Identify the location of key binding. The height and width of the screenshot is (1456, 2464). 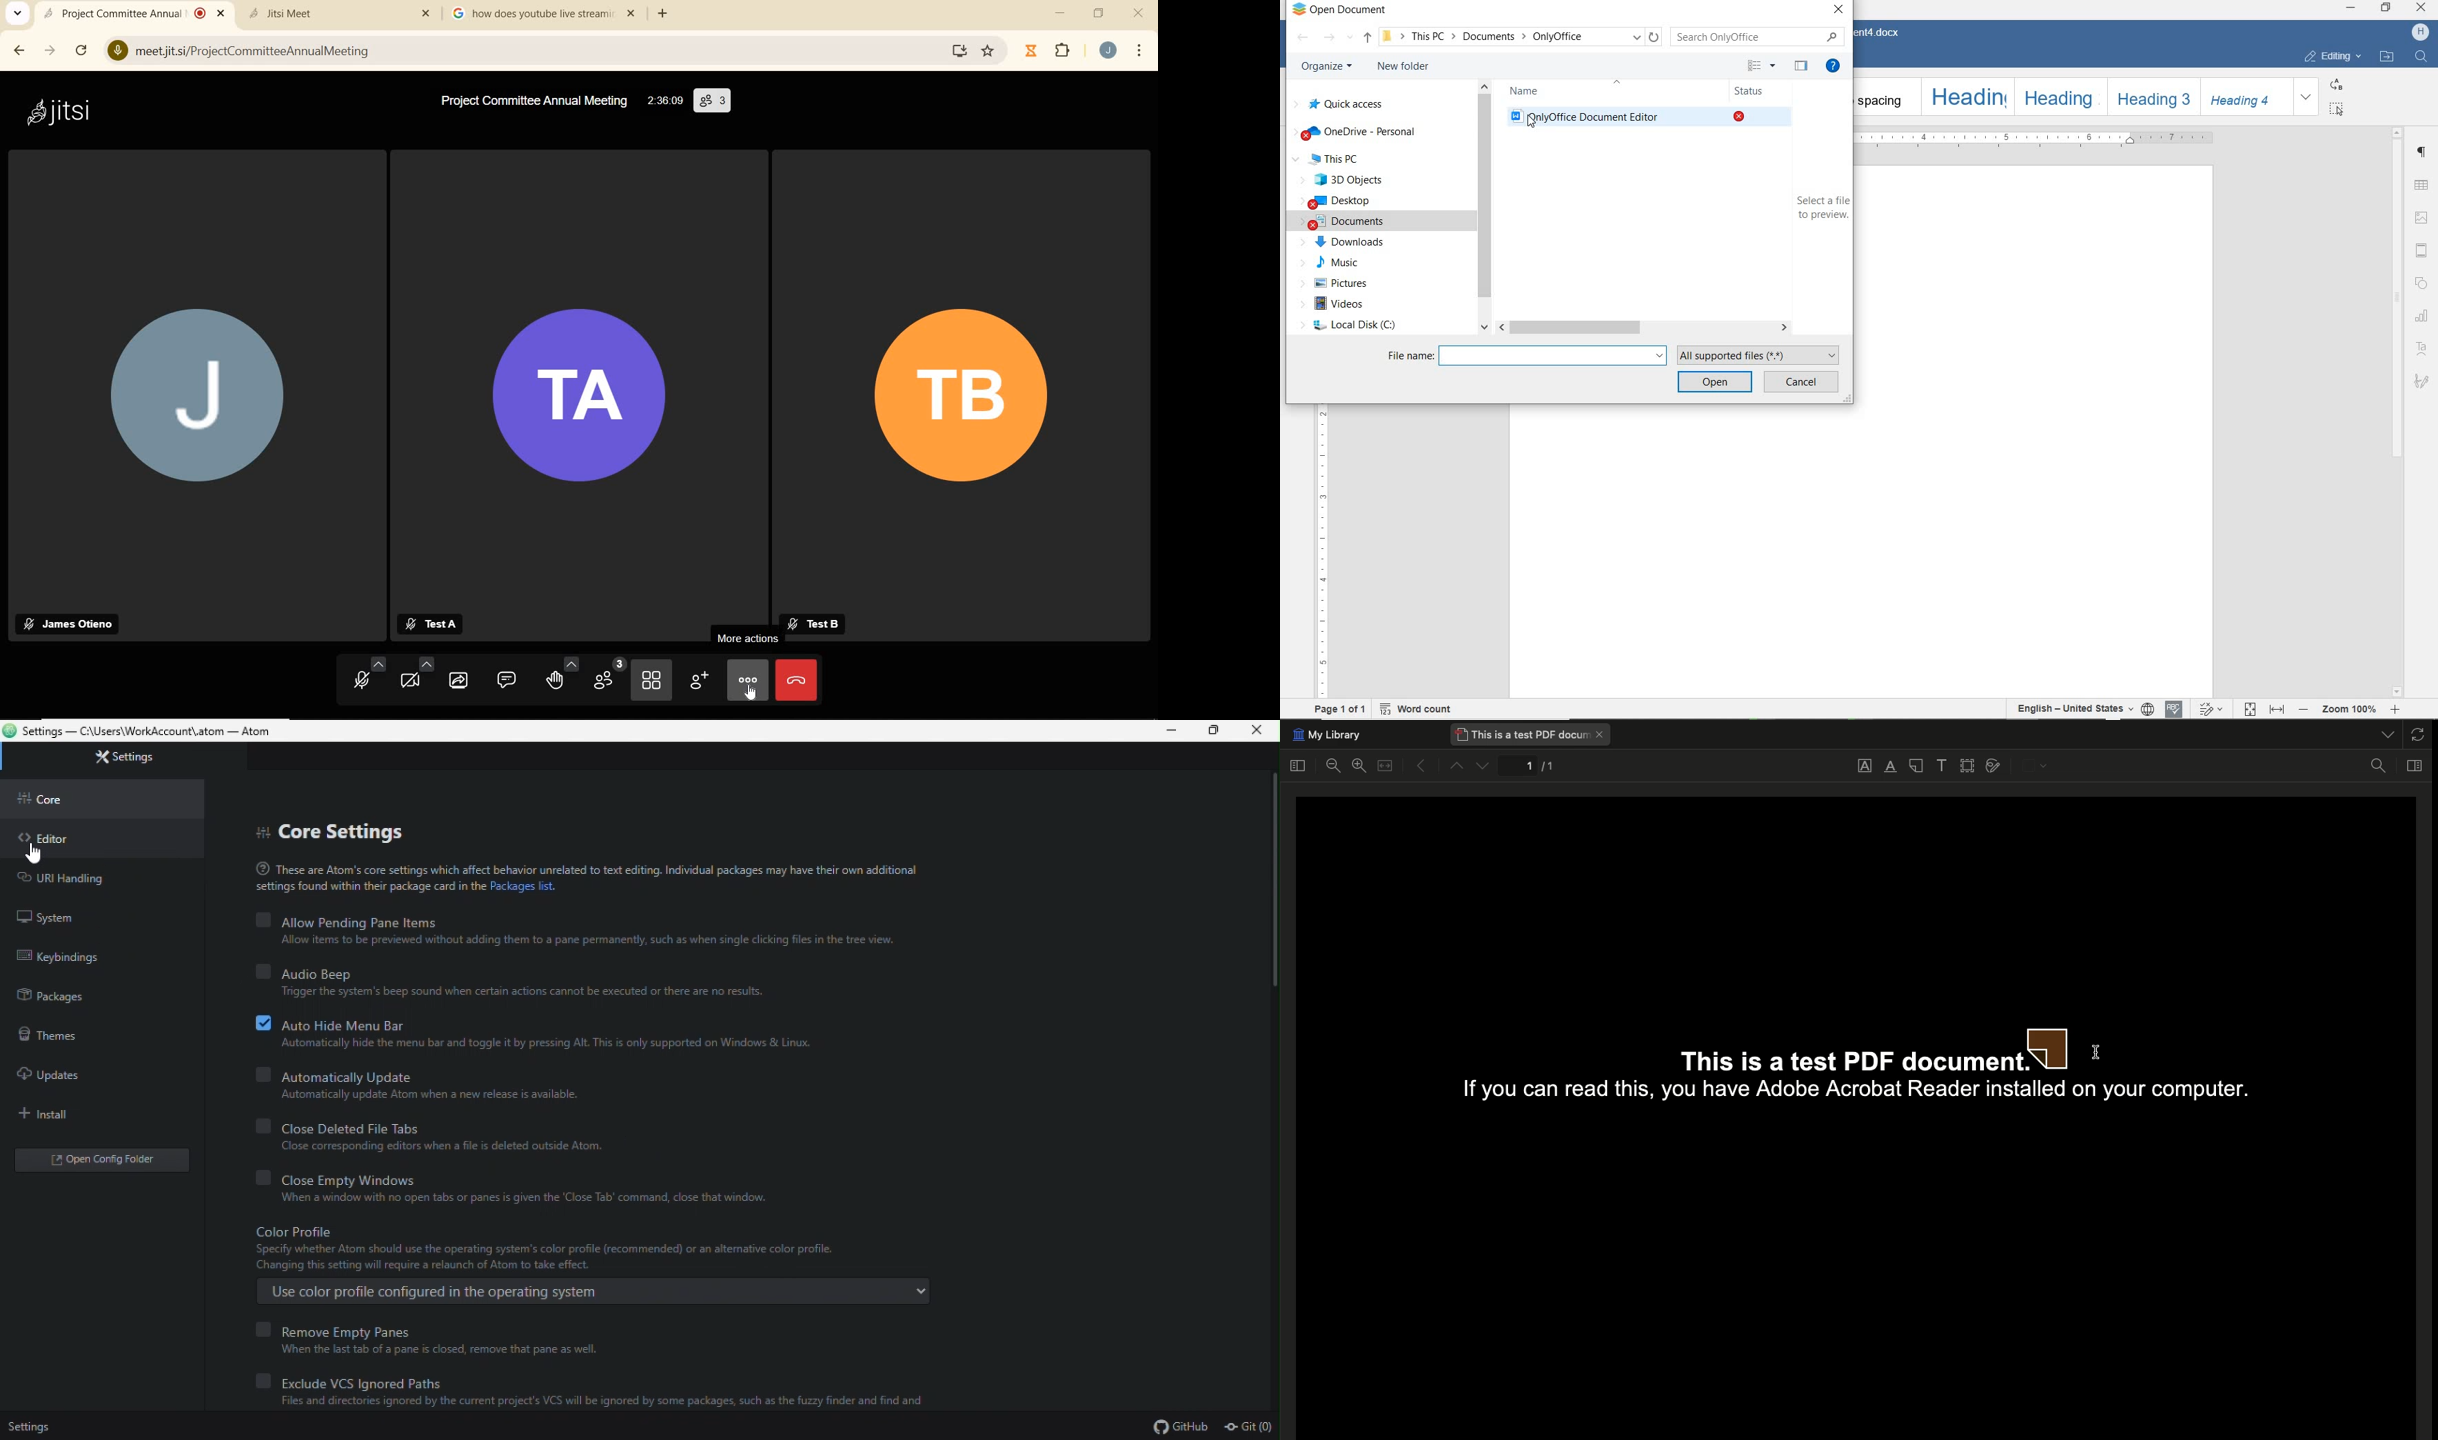
(65, 955).